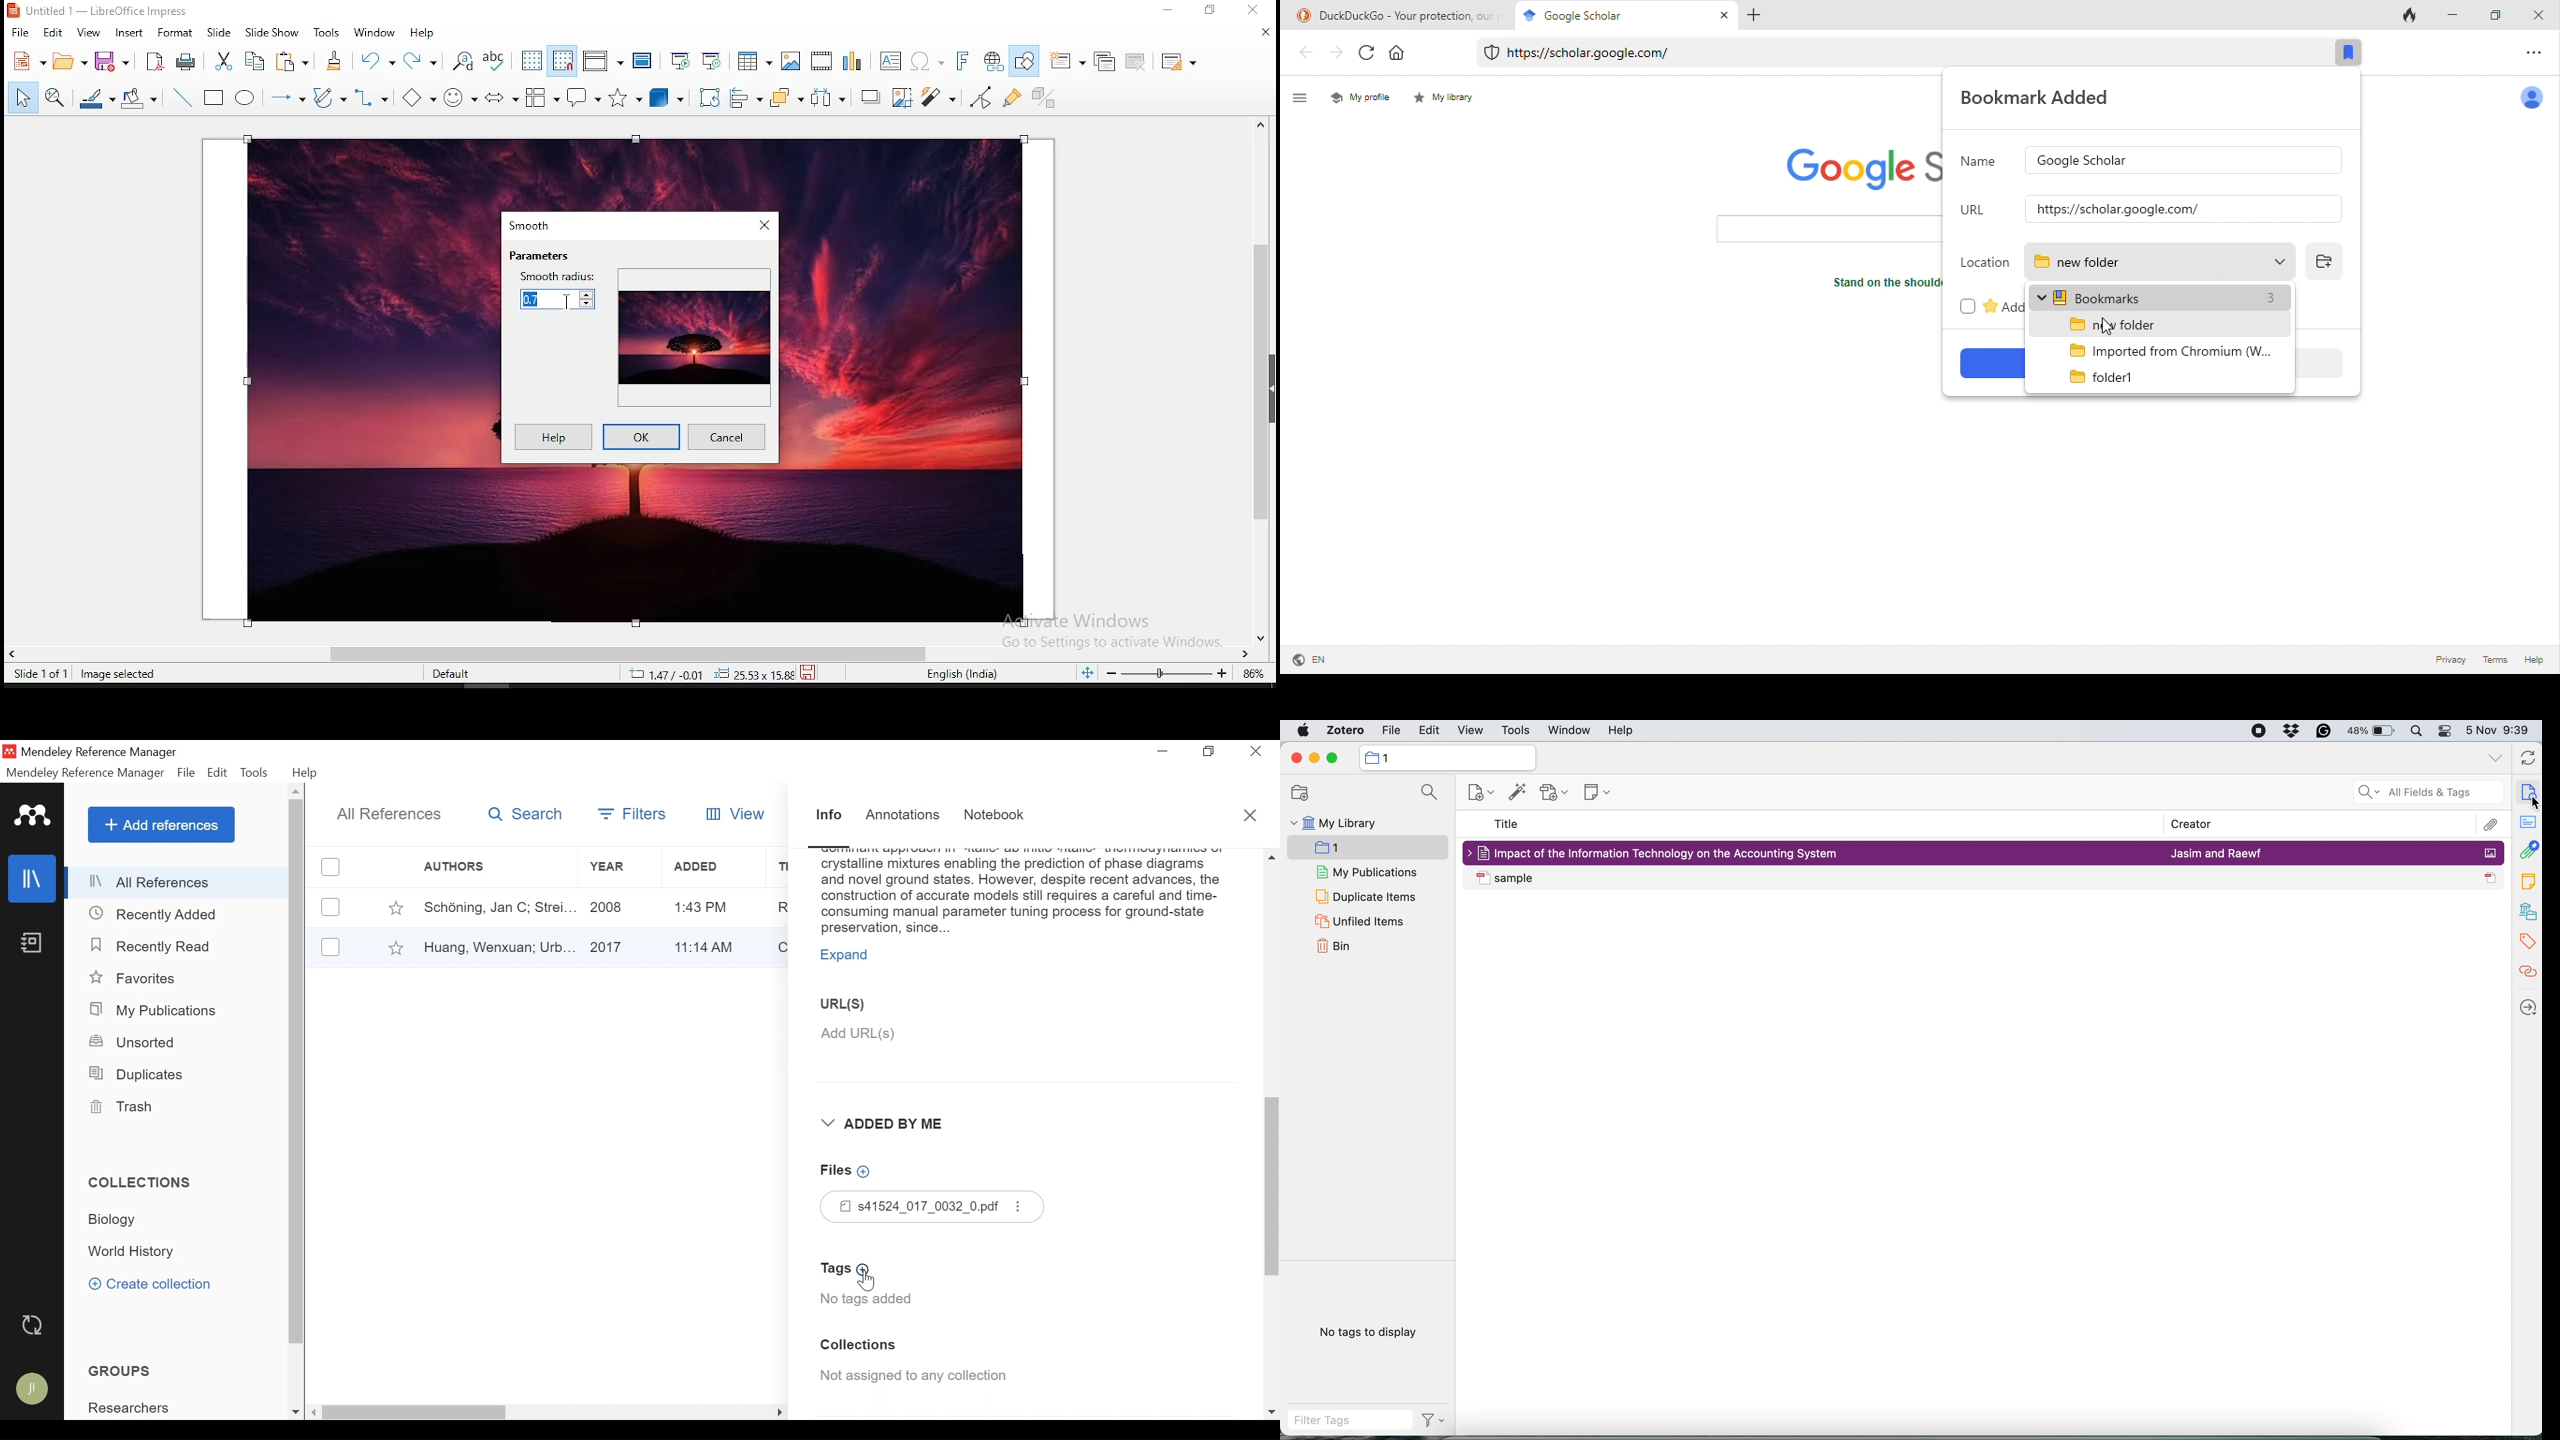 Image resolution: width=2576 pixels, height=1456 pixels. What do you see at coordinates (44, 674) in the screenshot?
I see `slide 1 of 1` at bounding box center [44, 674].